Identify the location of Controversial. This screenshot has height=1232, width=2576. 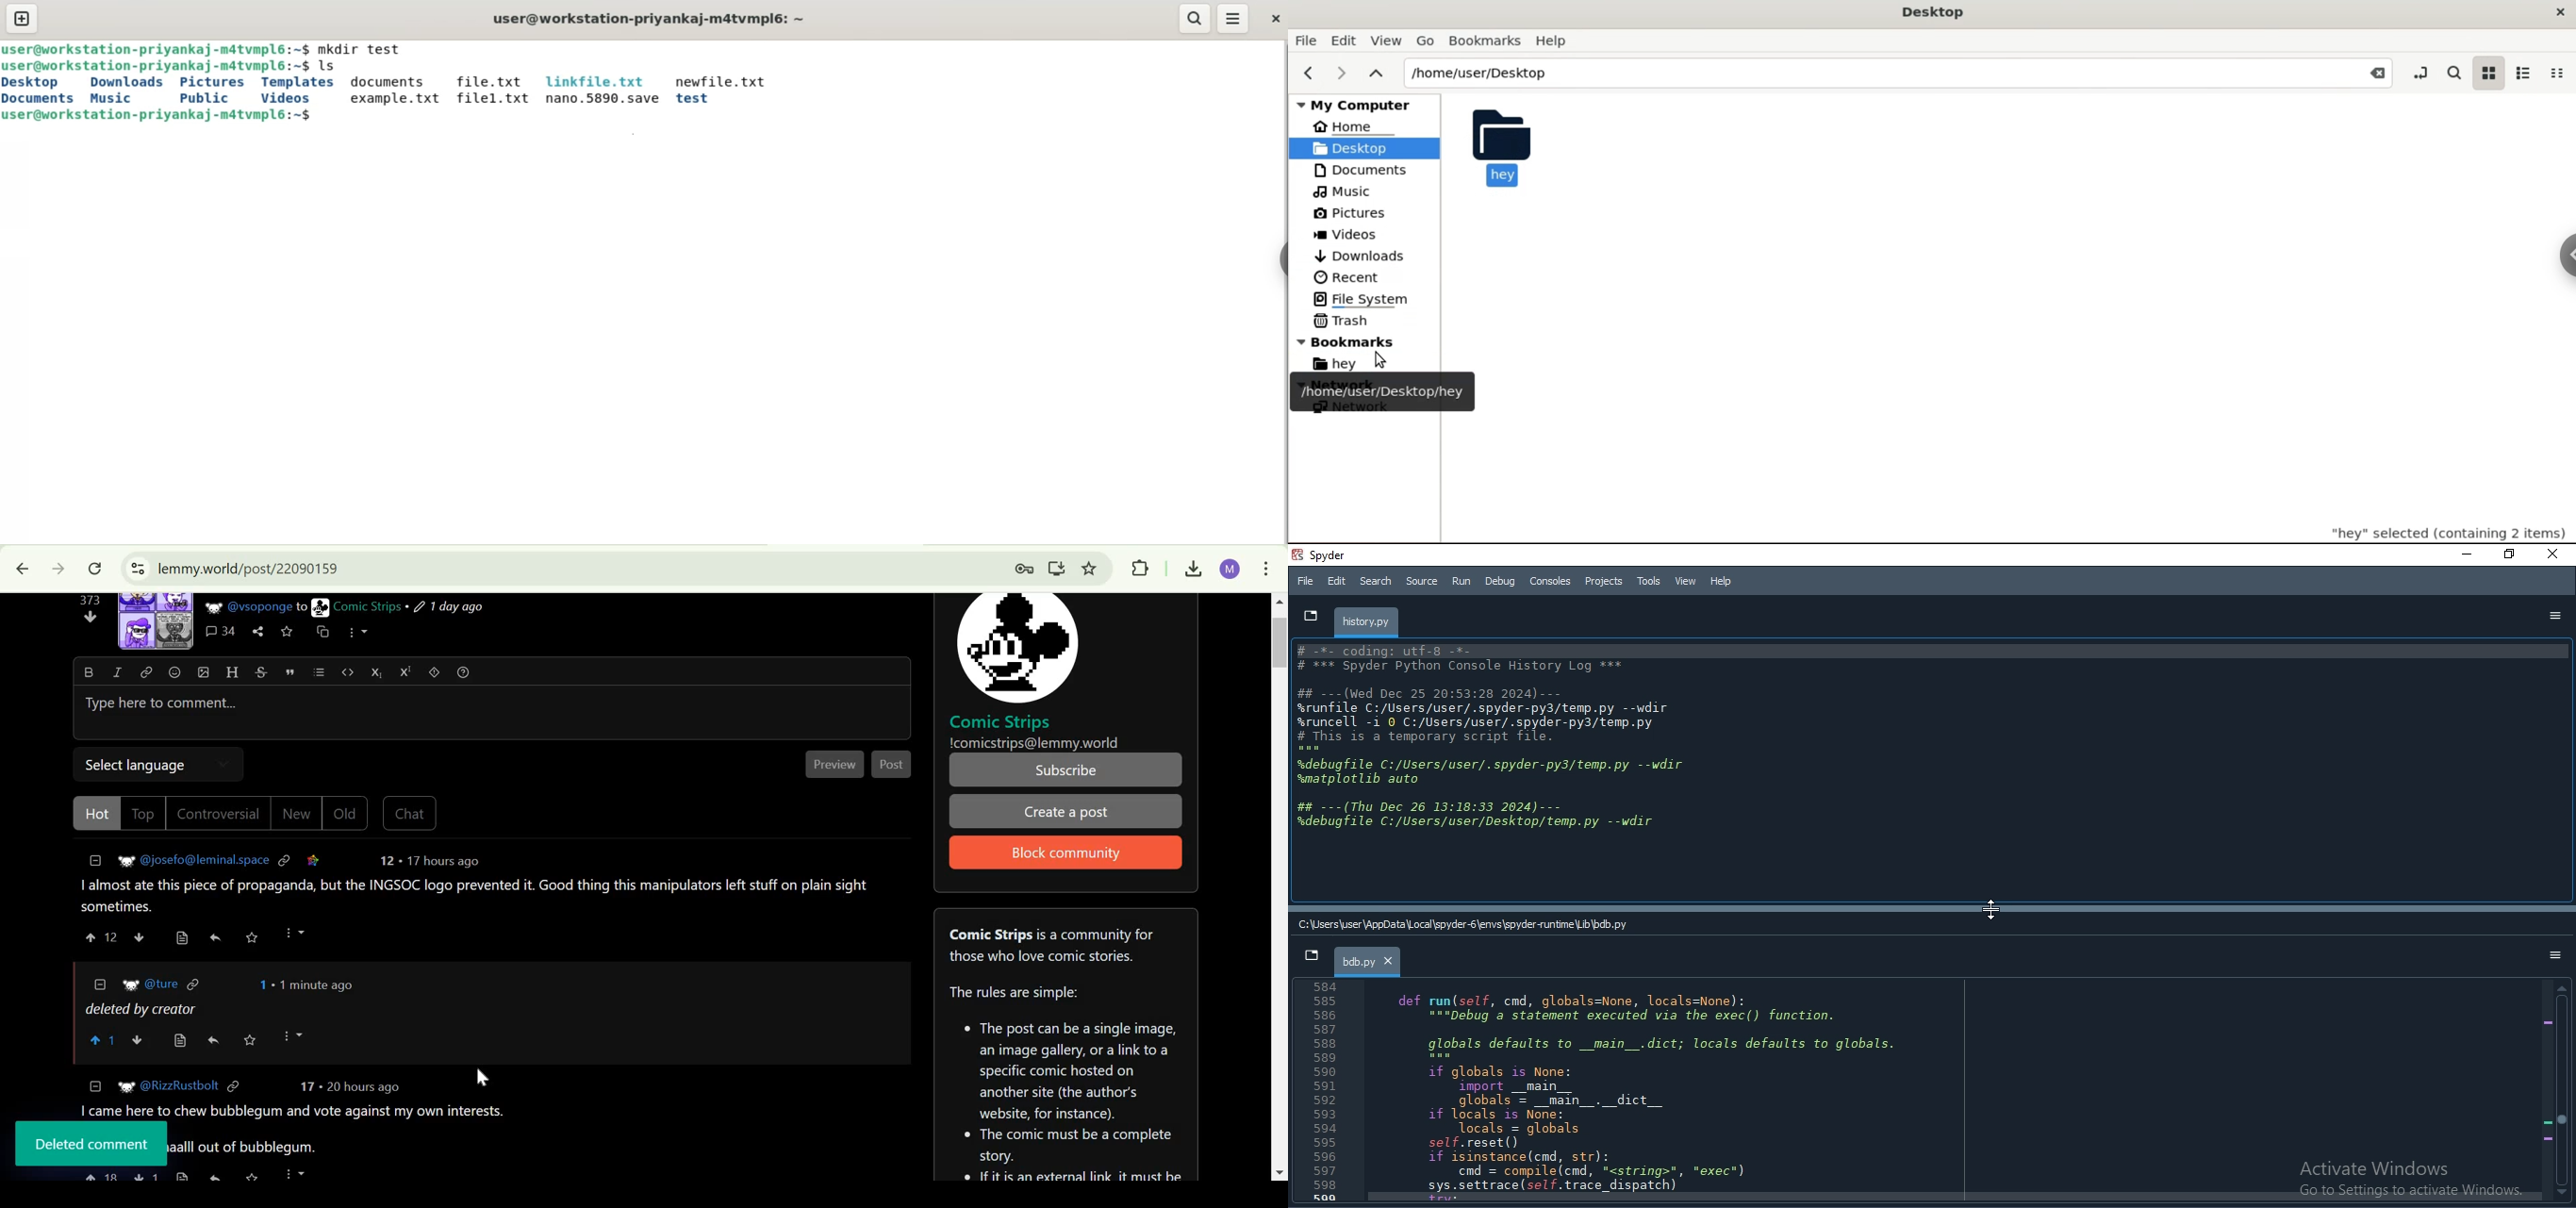
(219, 814).